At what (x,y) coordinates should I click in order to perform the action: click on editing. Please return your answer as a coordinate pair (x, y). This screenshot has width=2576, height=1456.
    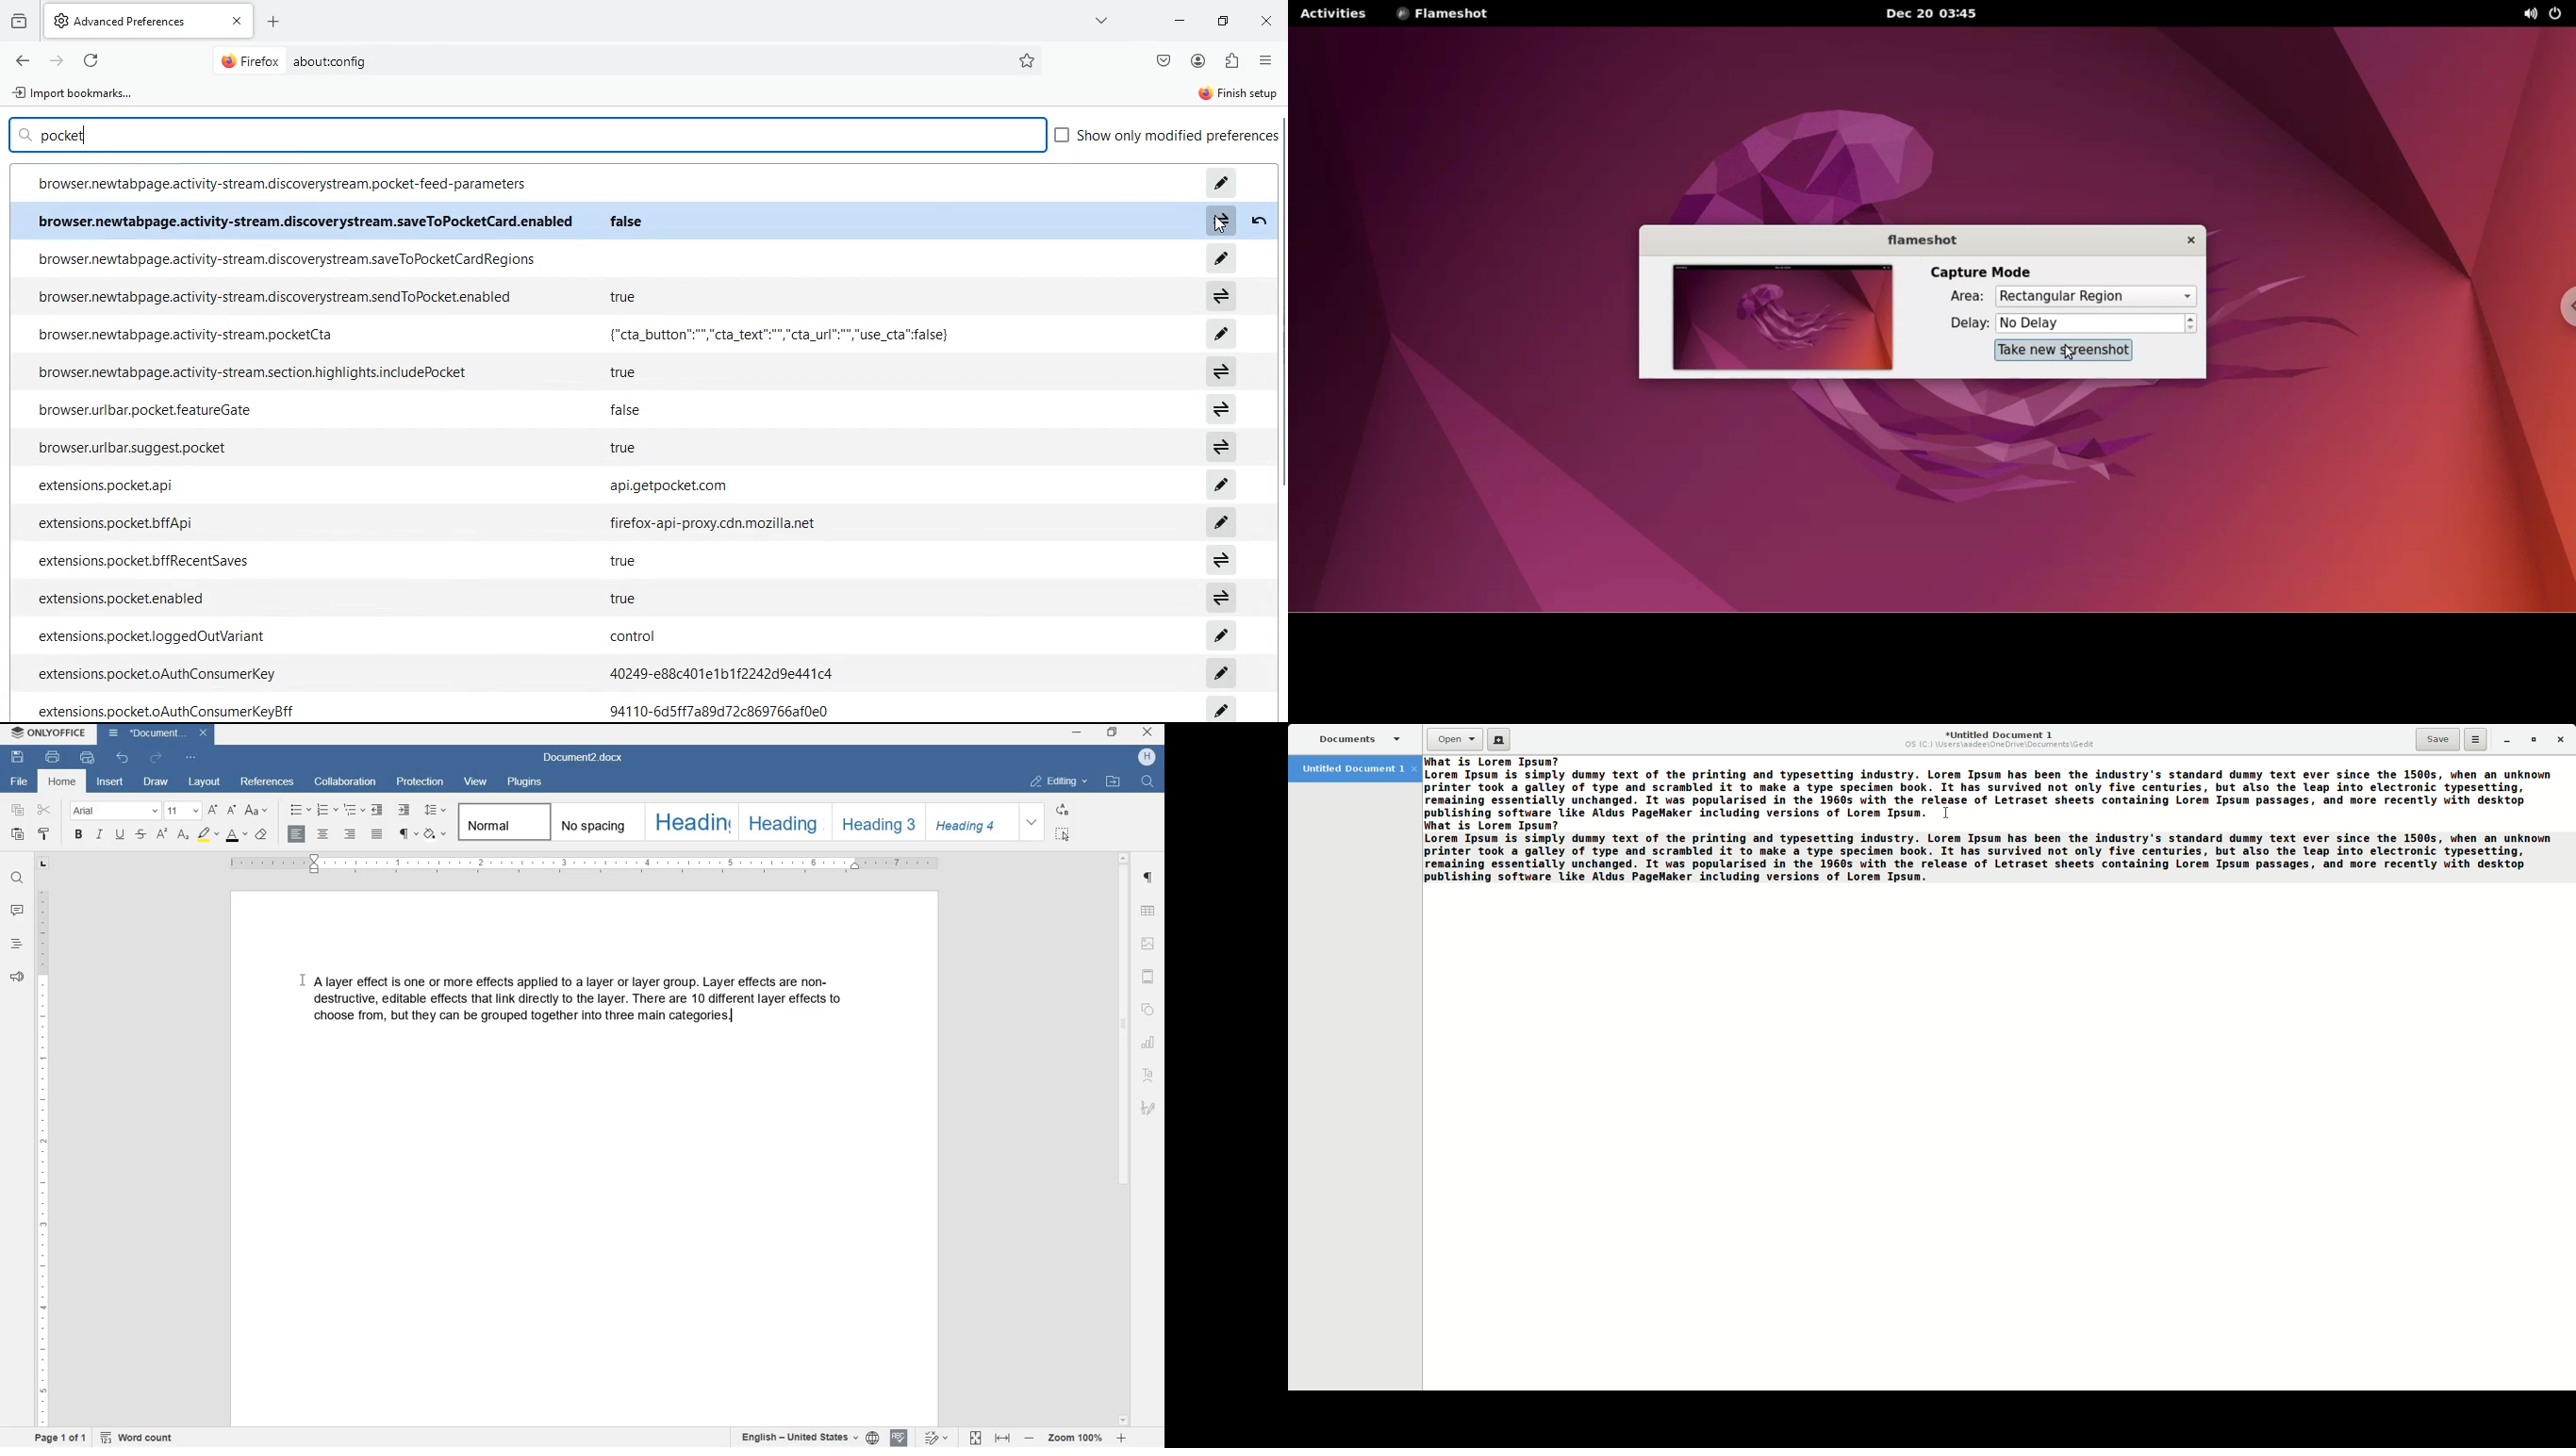
    Looking at the image, I should click on (1061, 783).